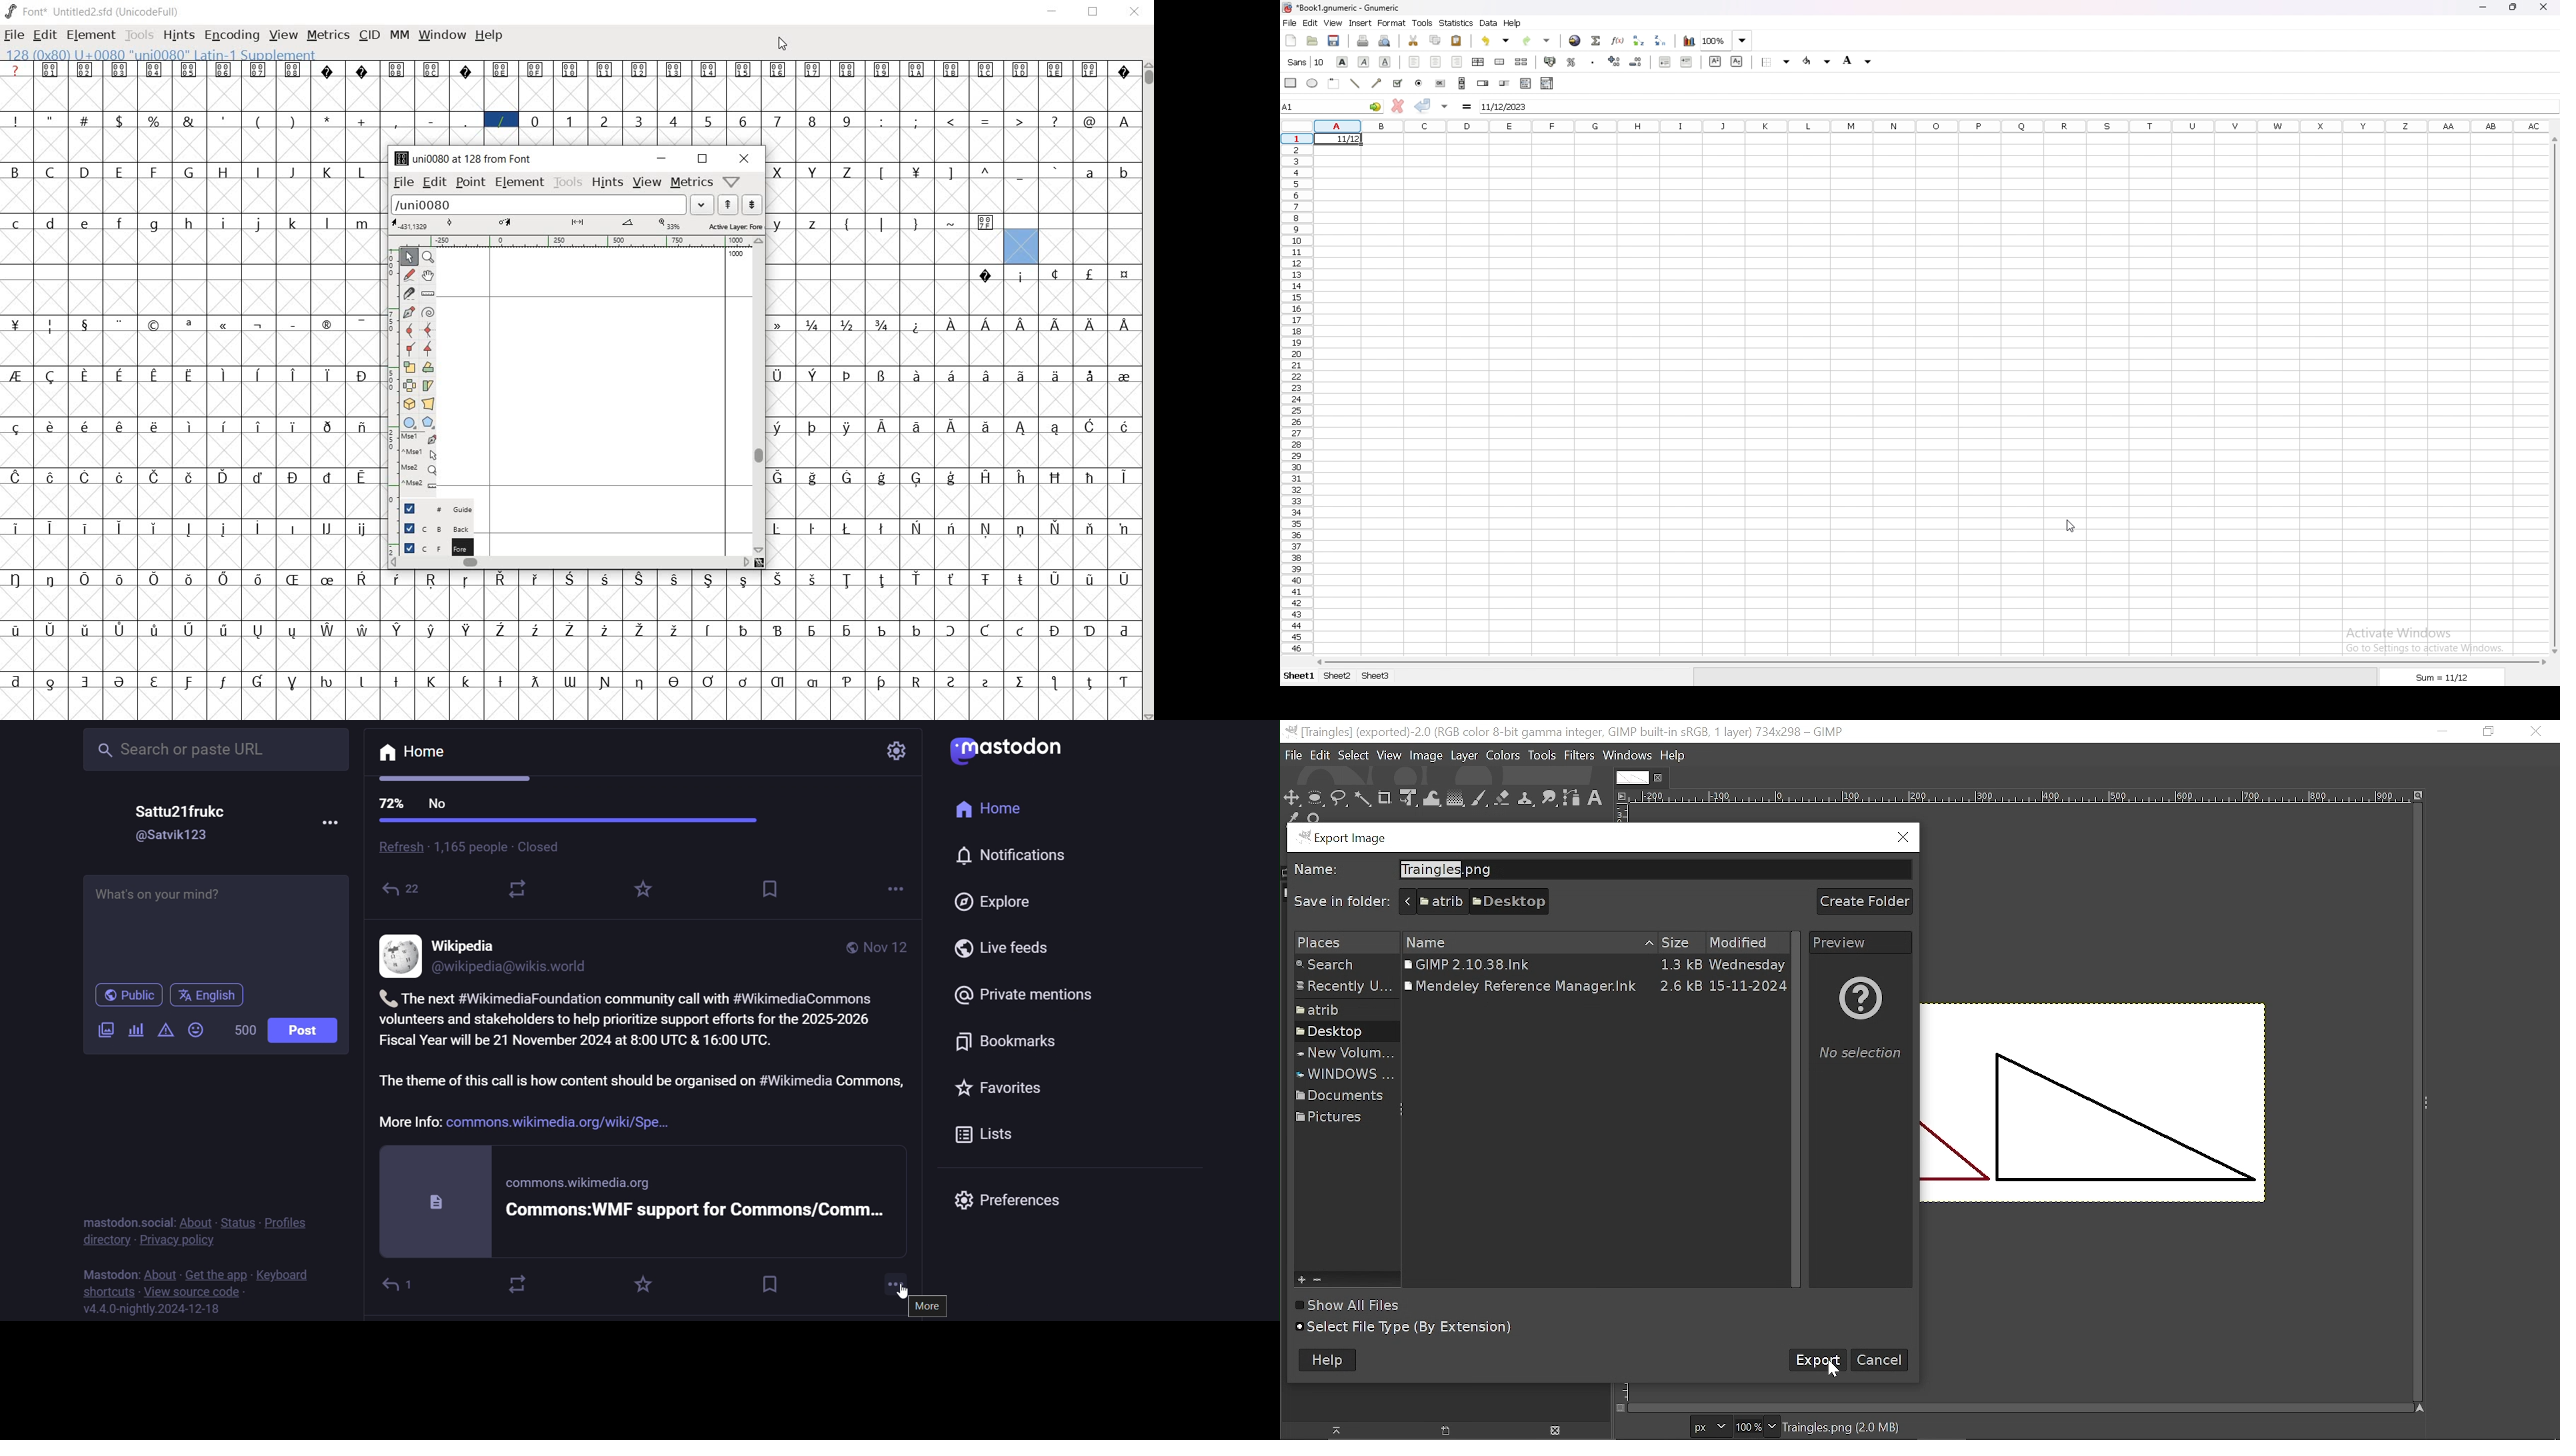 The height and width of the screenshot is (1456, 2576). I want to click on image/video, so click(105, 1030).